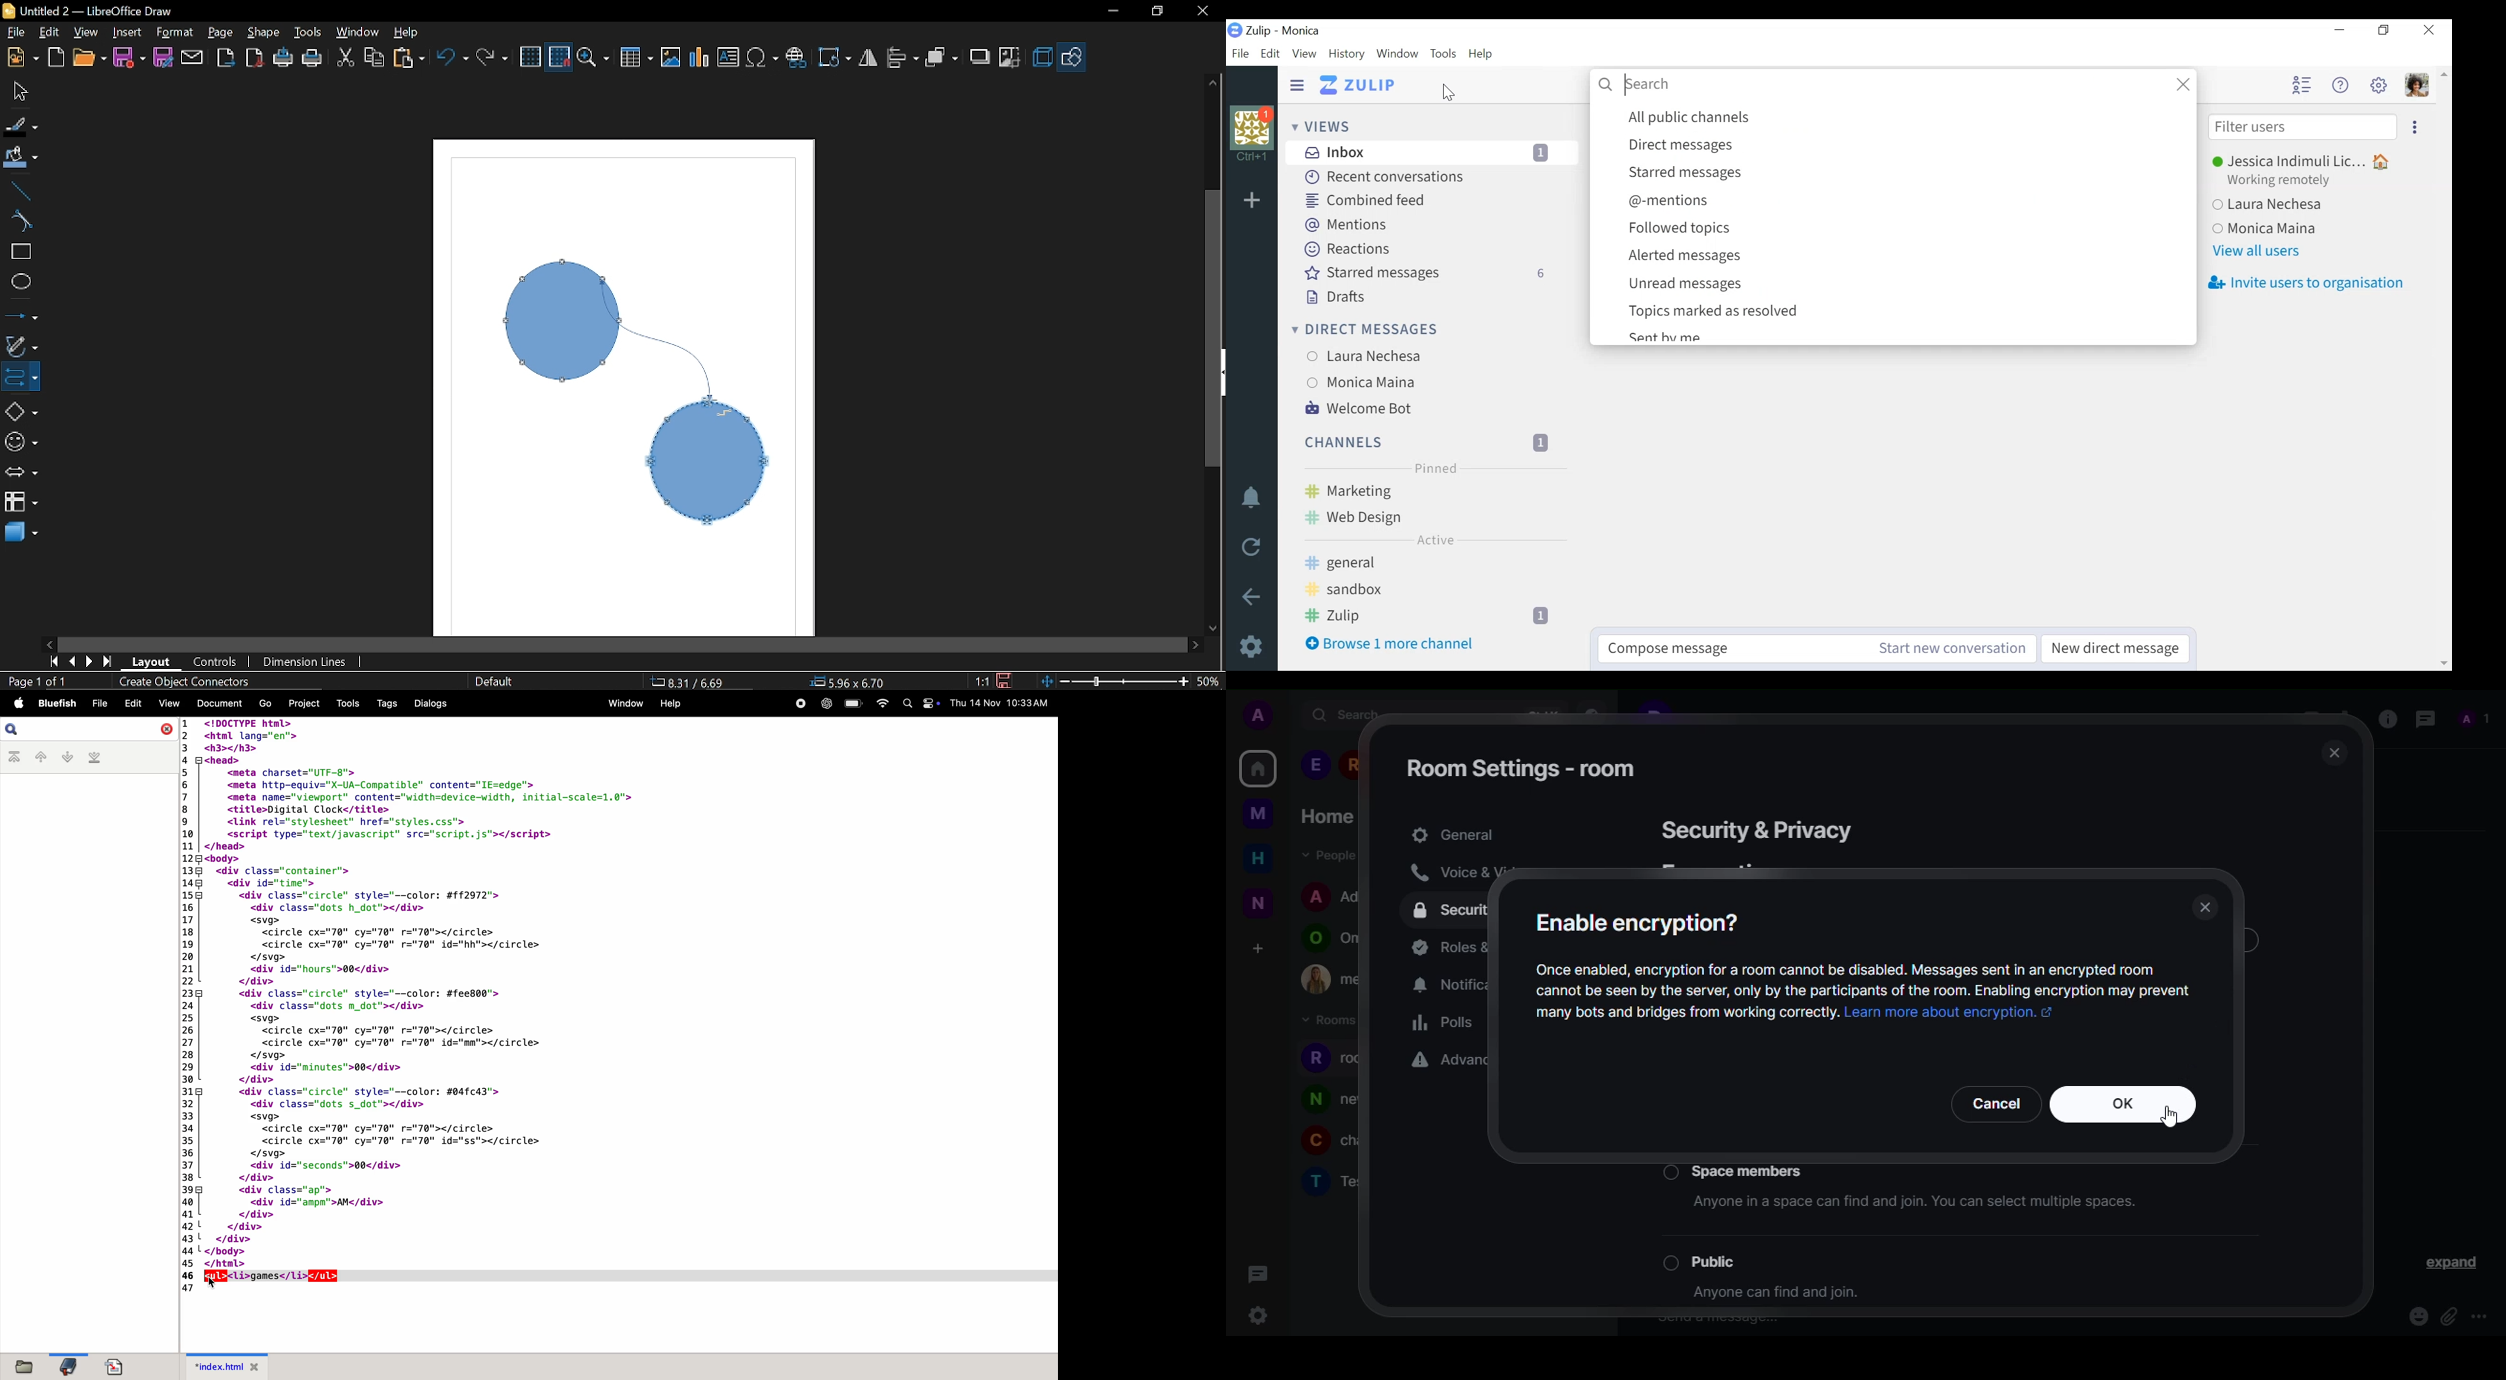 Image resolution: width=2520 pixels, height=1400 pixels. Describe the element at coordinates (86, 31) in the screenshot. I see `View` at that location.